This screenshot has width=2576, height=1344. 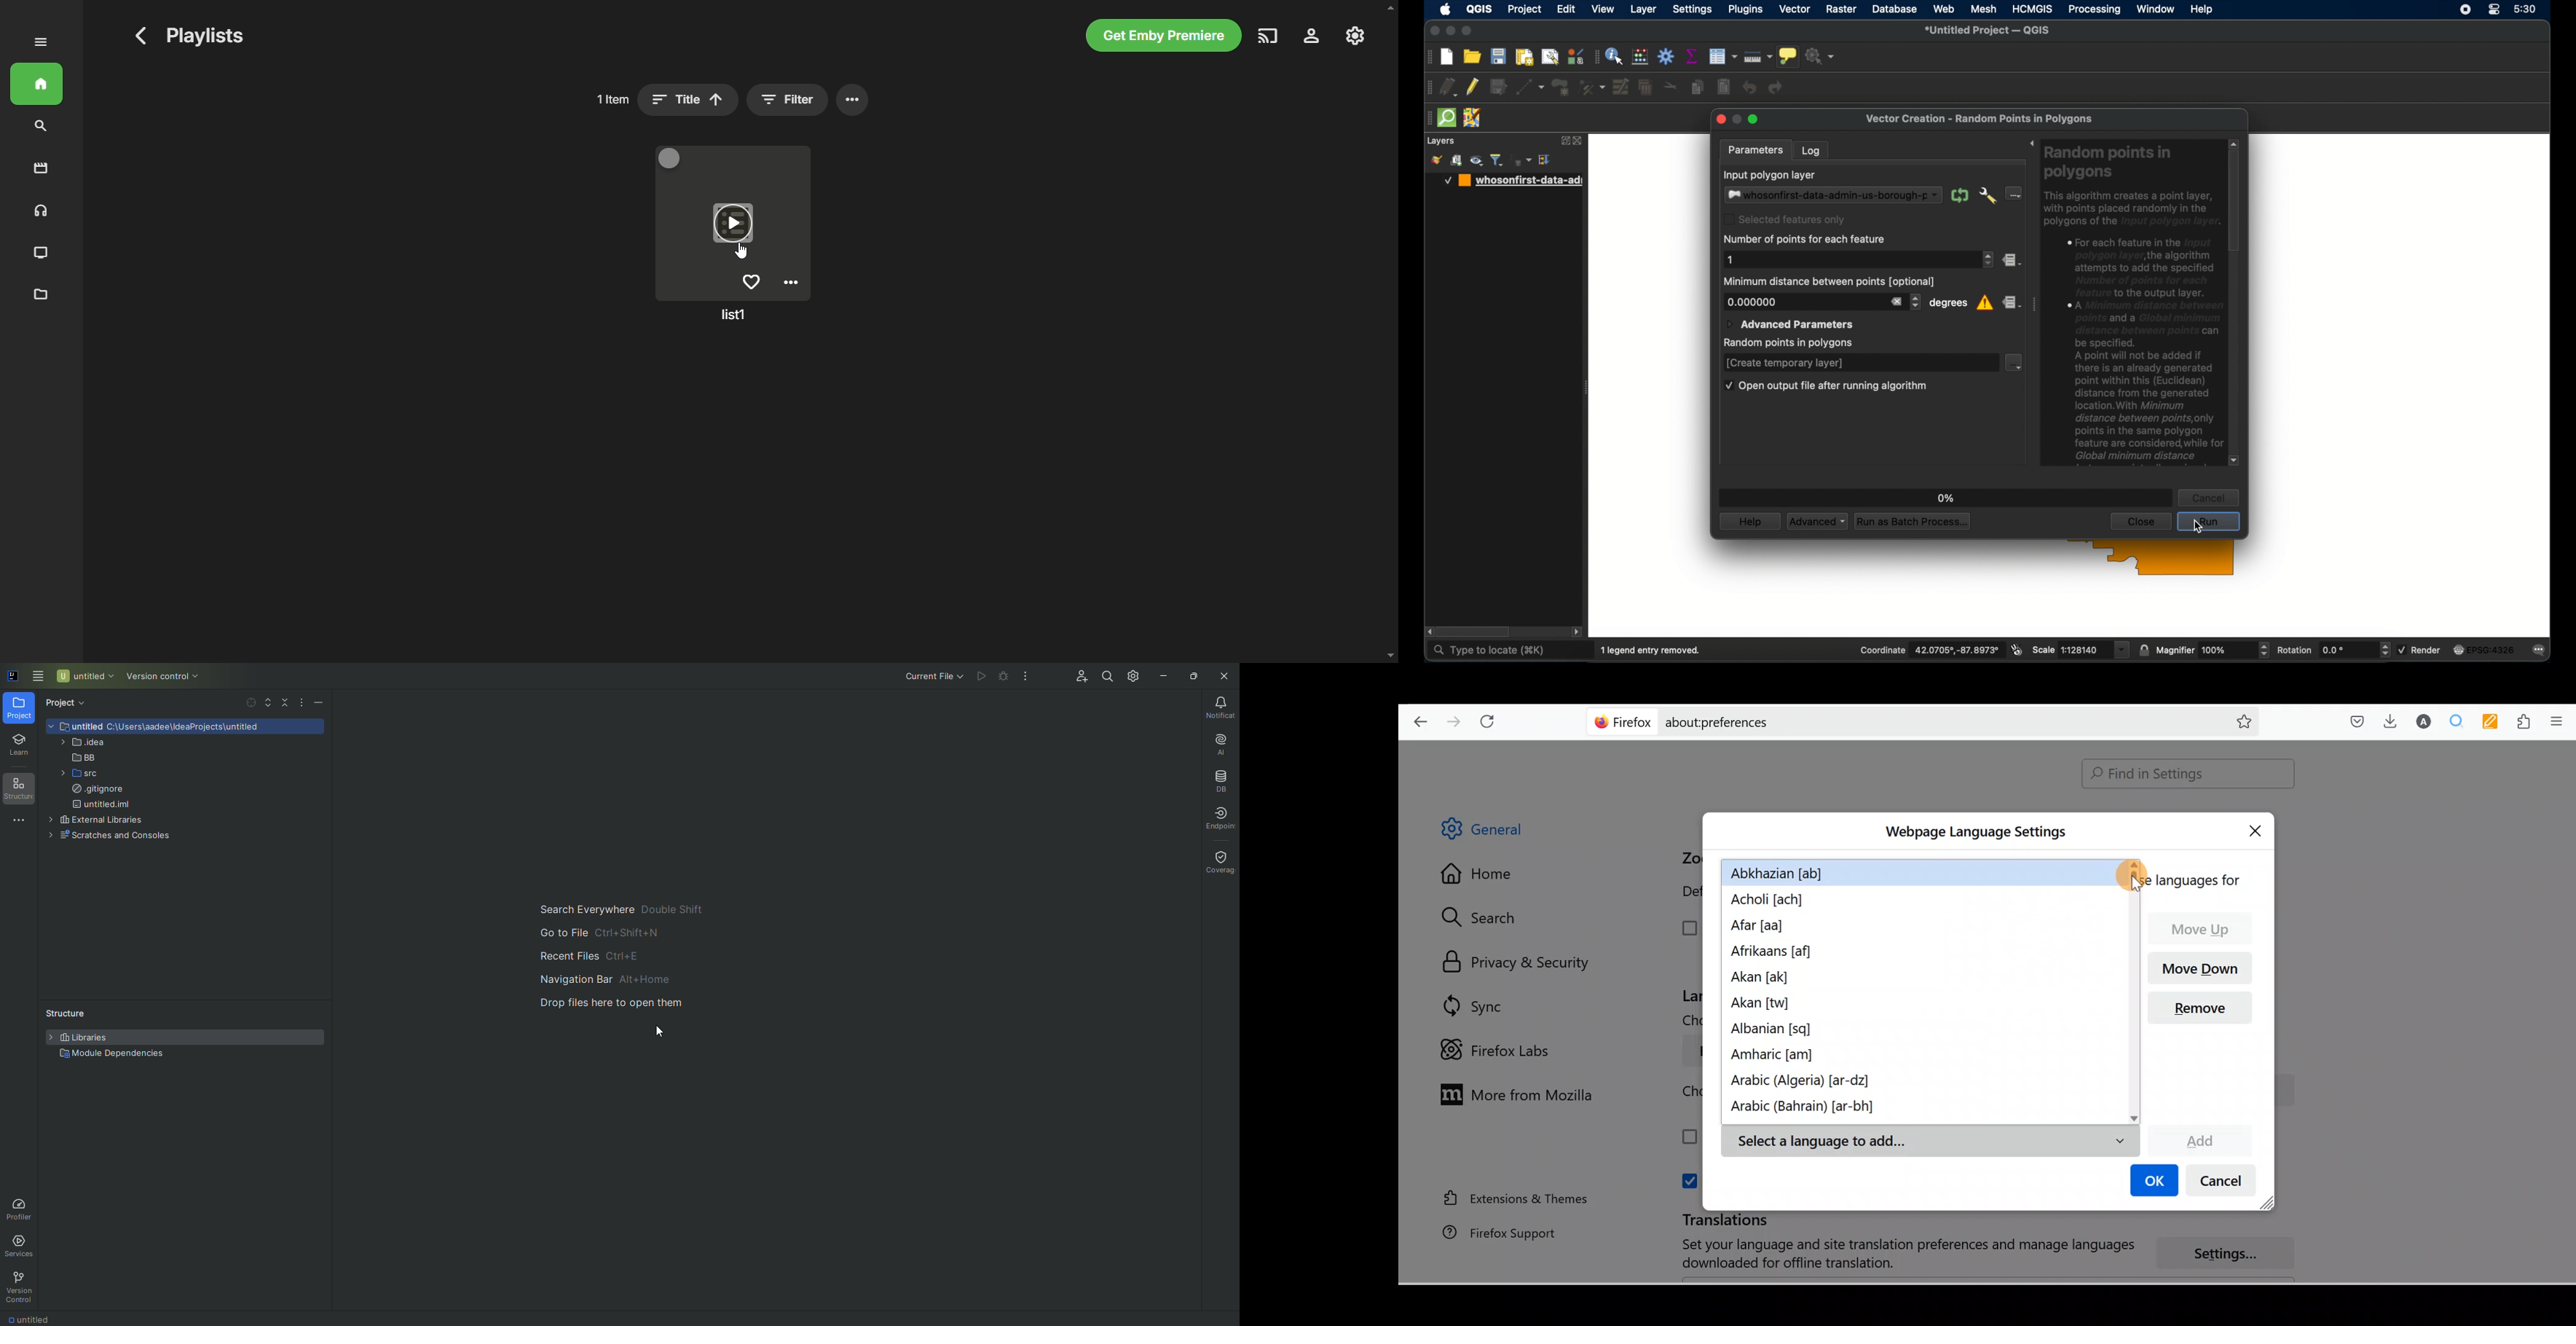 I want to click on Scratches and Console, so click(x=116, y=836).